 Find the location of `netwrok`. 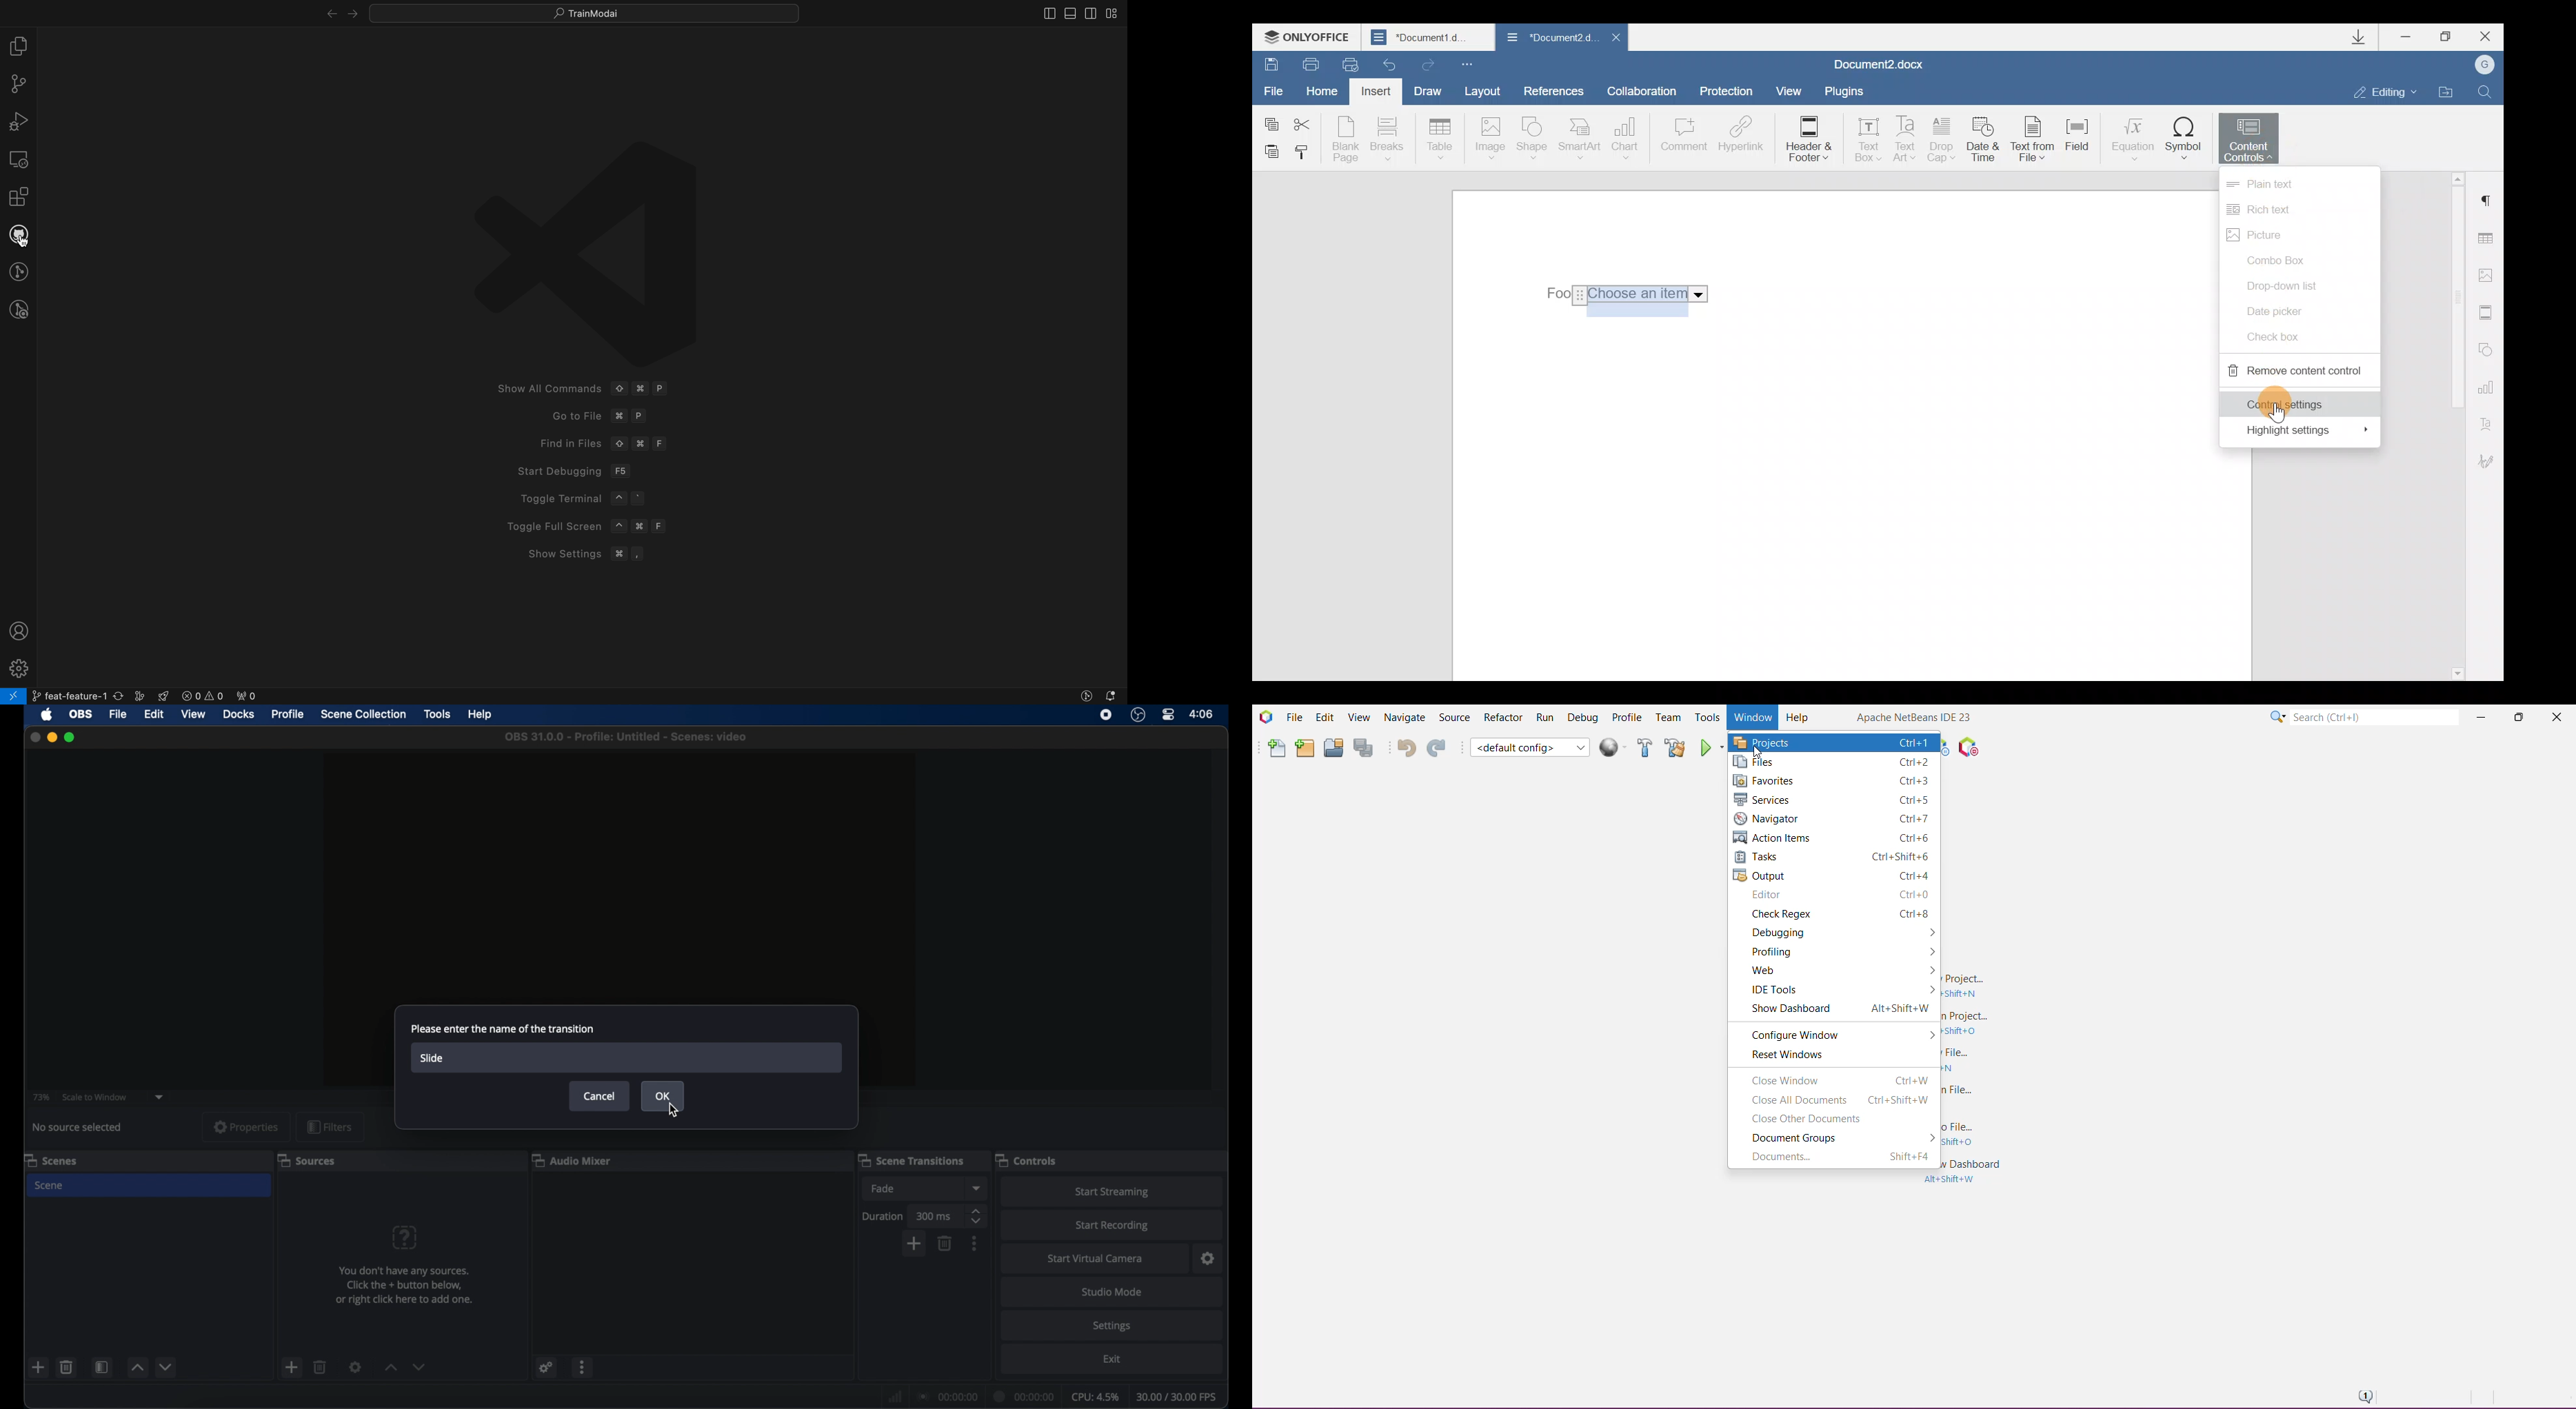

netwrok is located at coordinates (894, 1395).